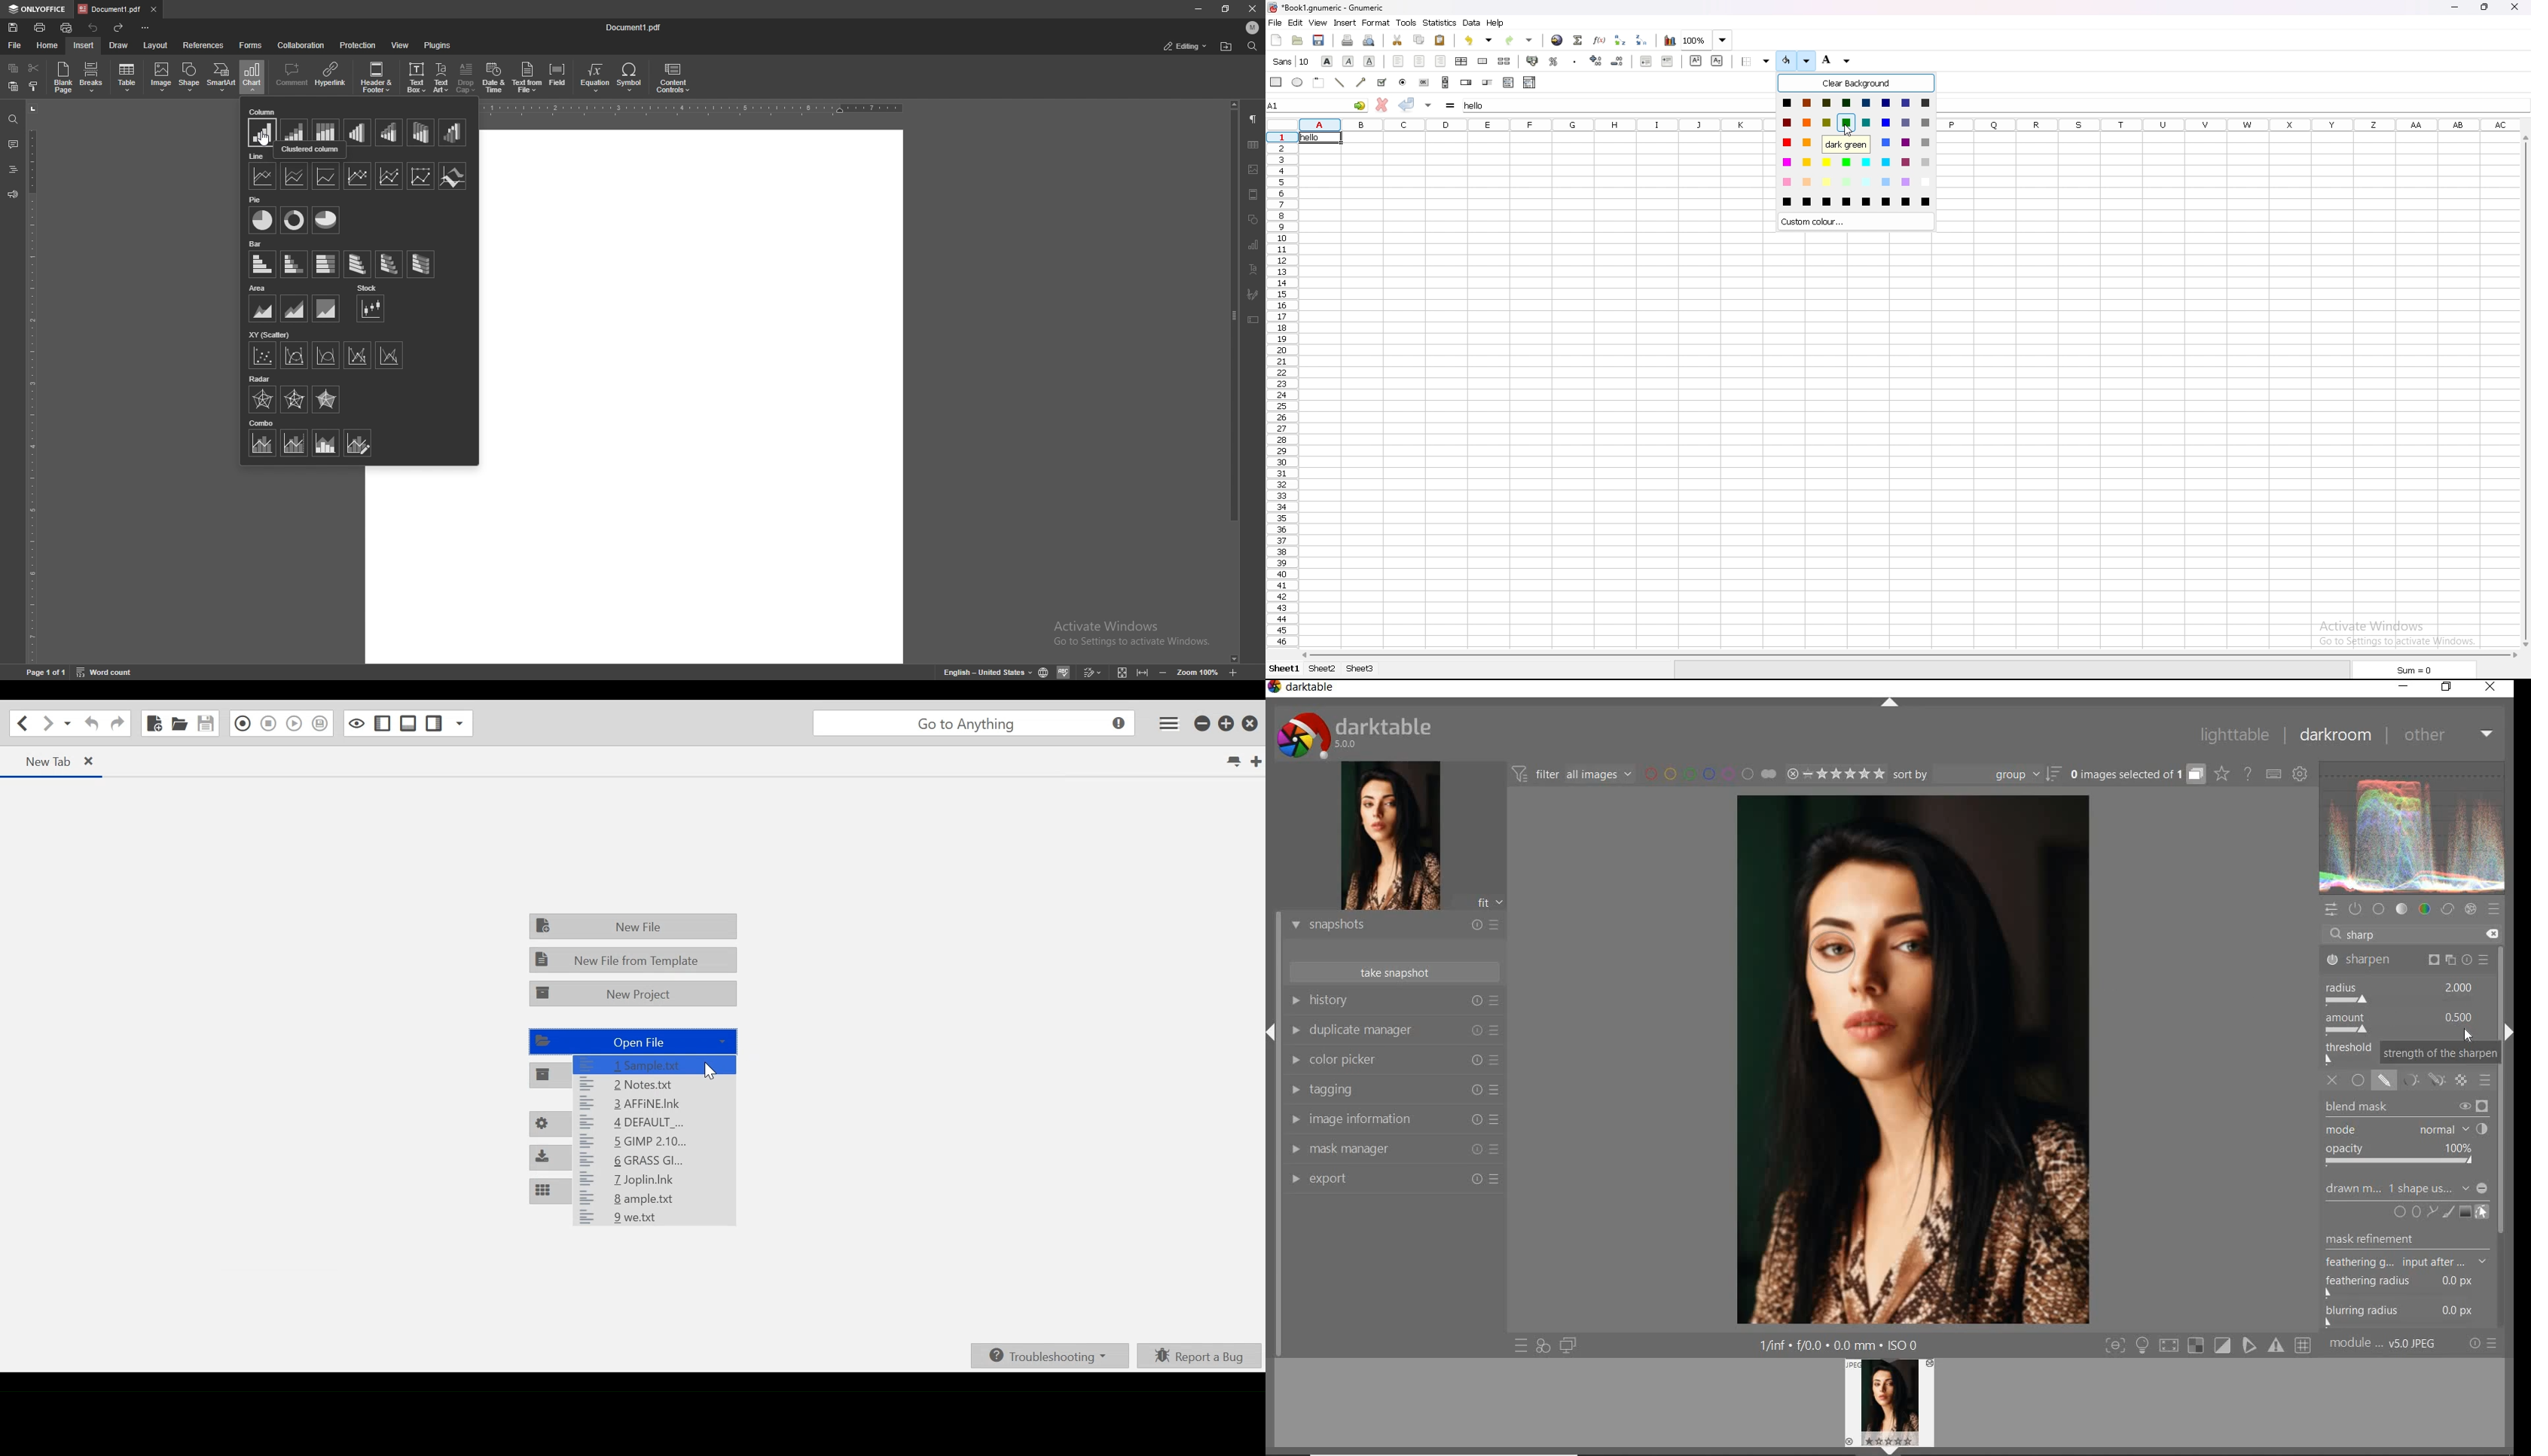 The width and height of the screenshot is (2548, 1456). Describe the element at coordinates (258, 244) in the screenshot. I see `bar ` at that location.